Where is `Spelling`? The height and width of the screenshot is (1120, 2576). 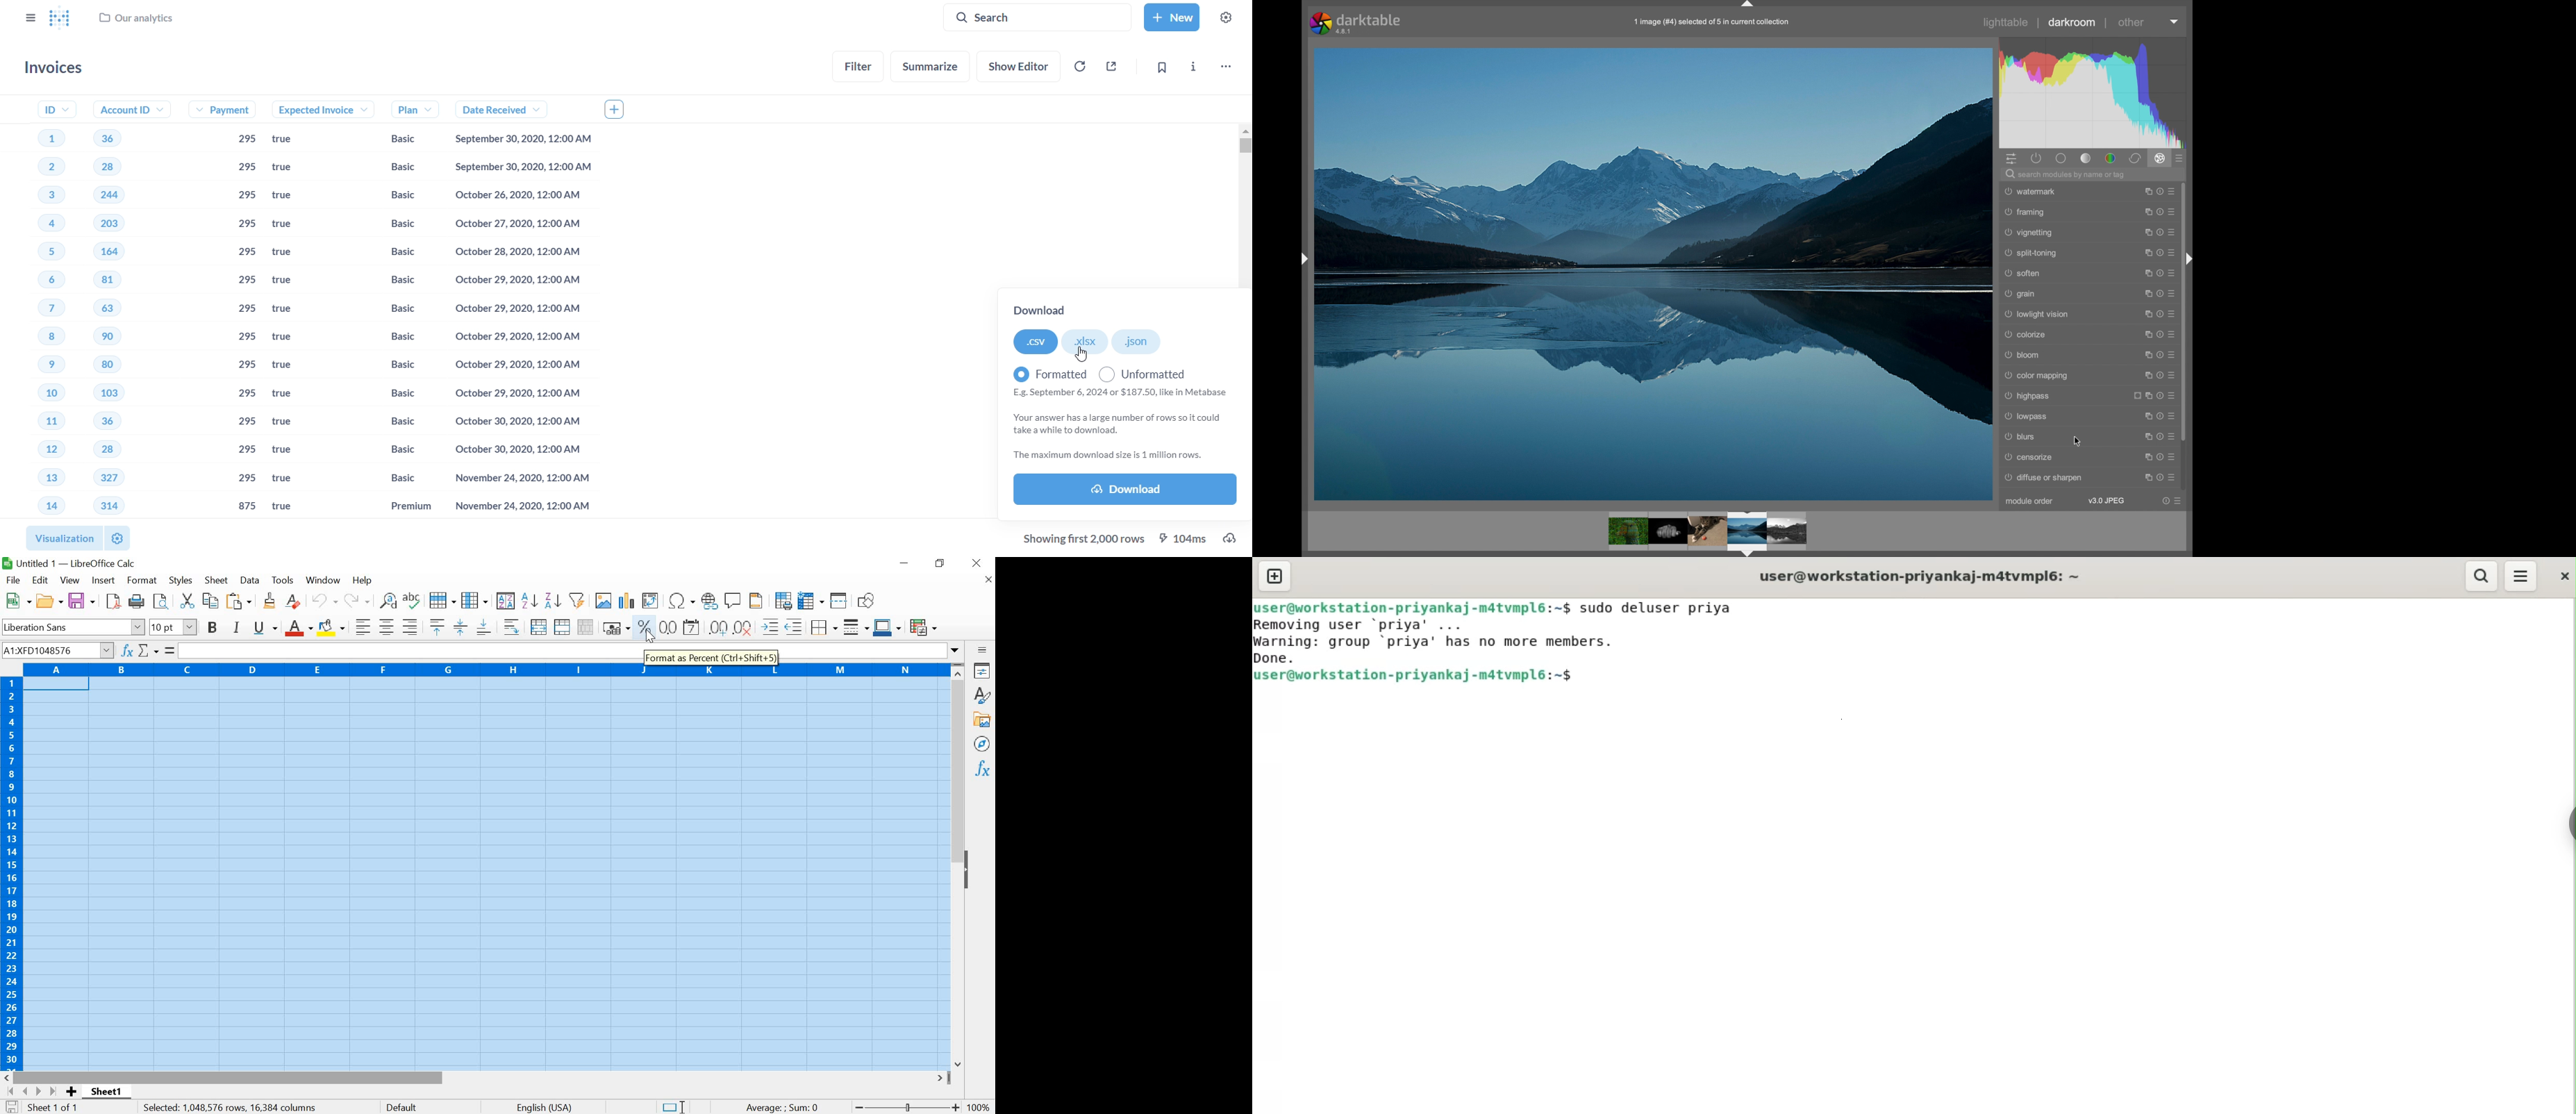
Spelling is located at coordinates (411, 601).